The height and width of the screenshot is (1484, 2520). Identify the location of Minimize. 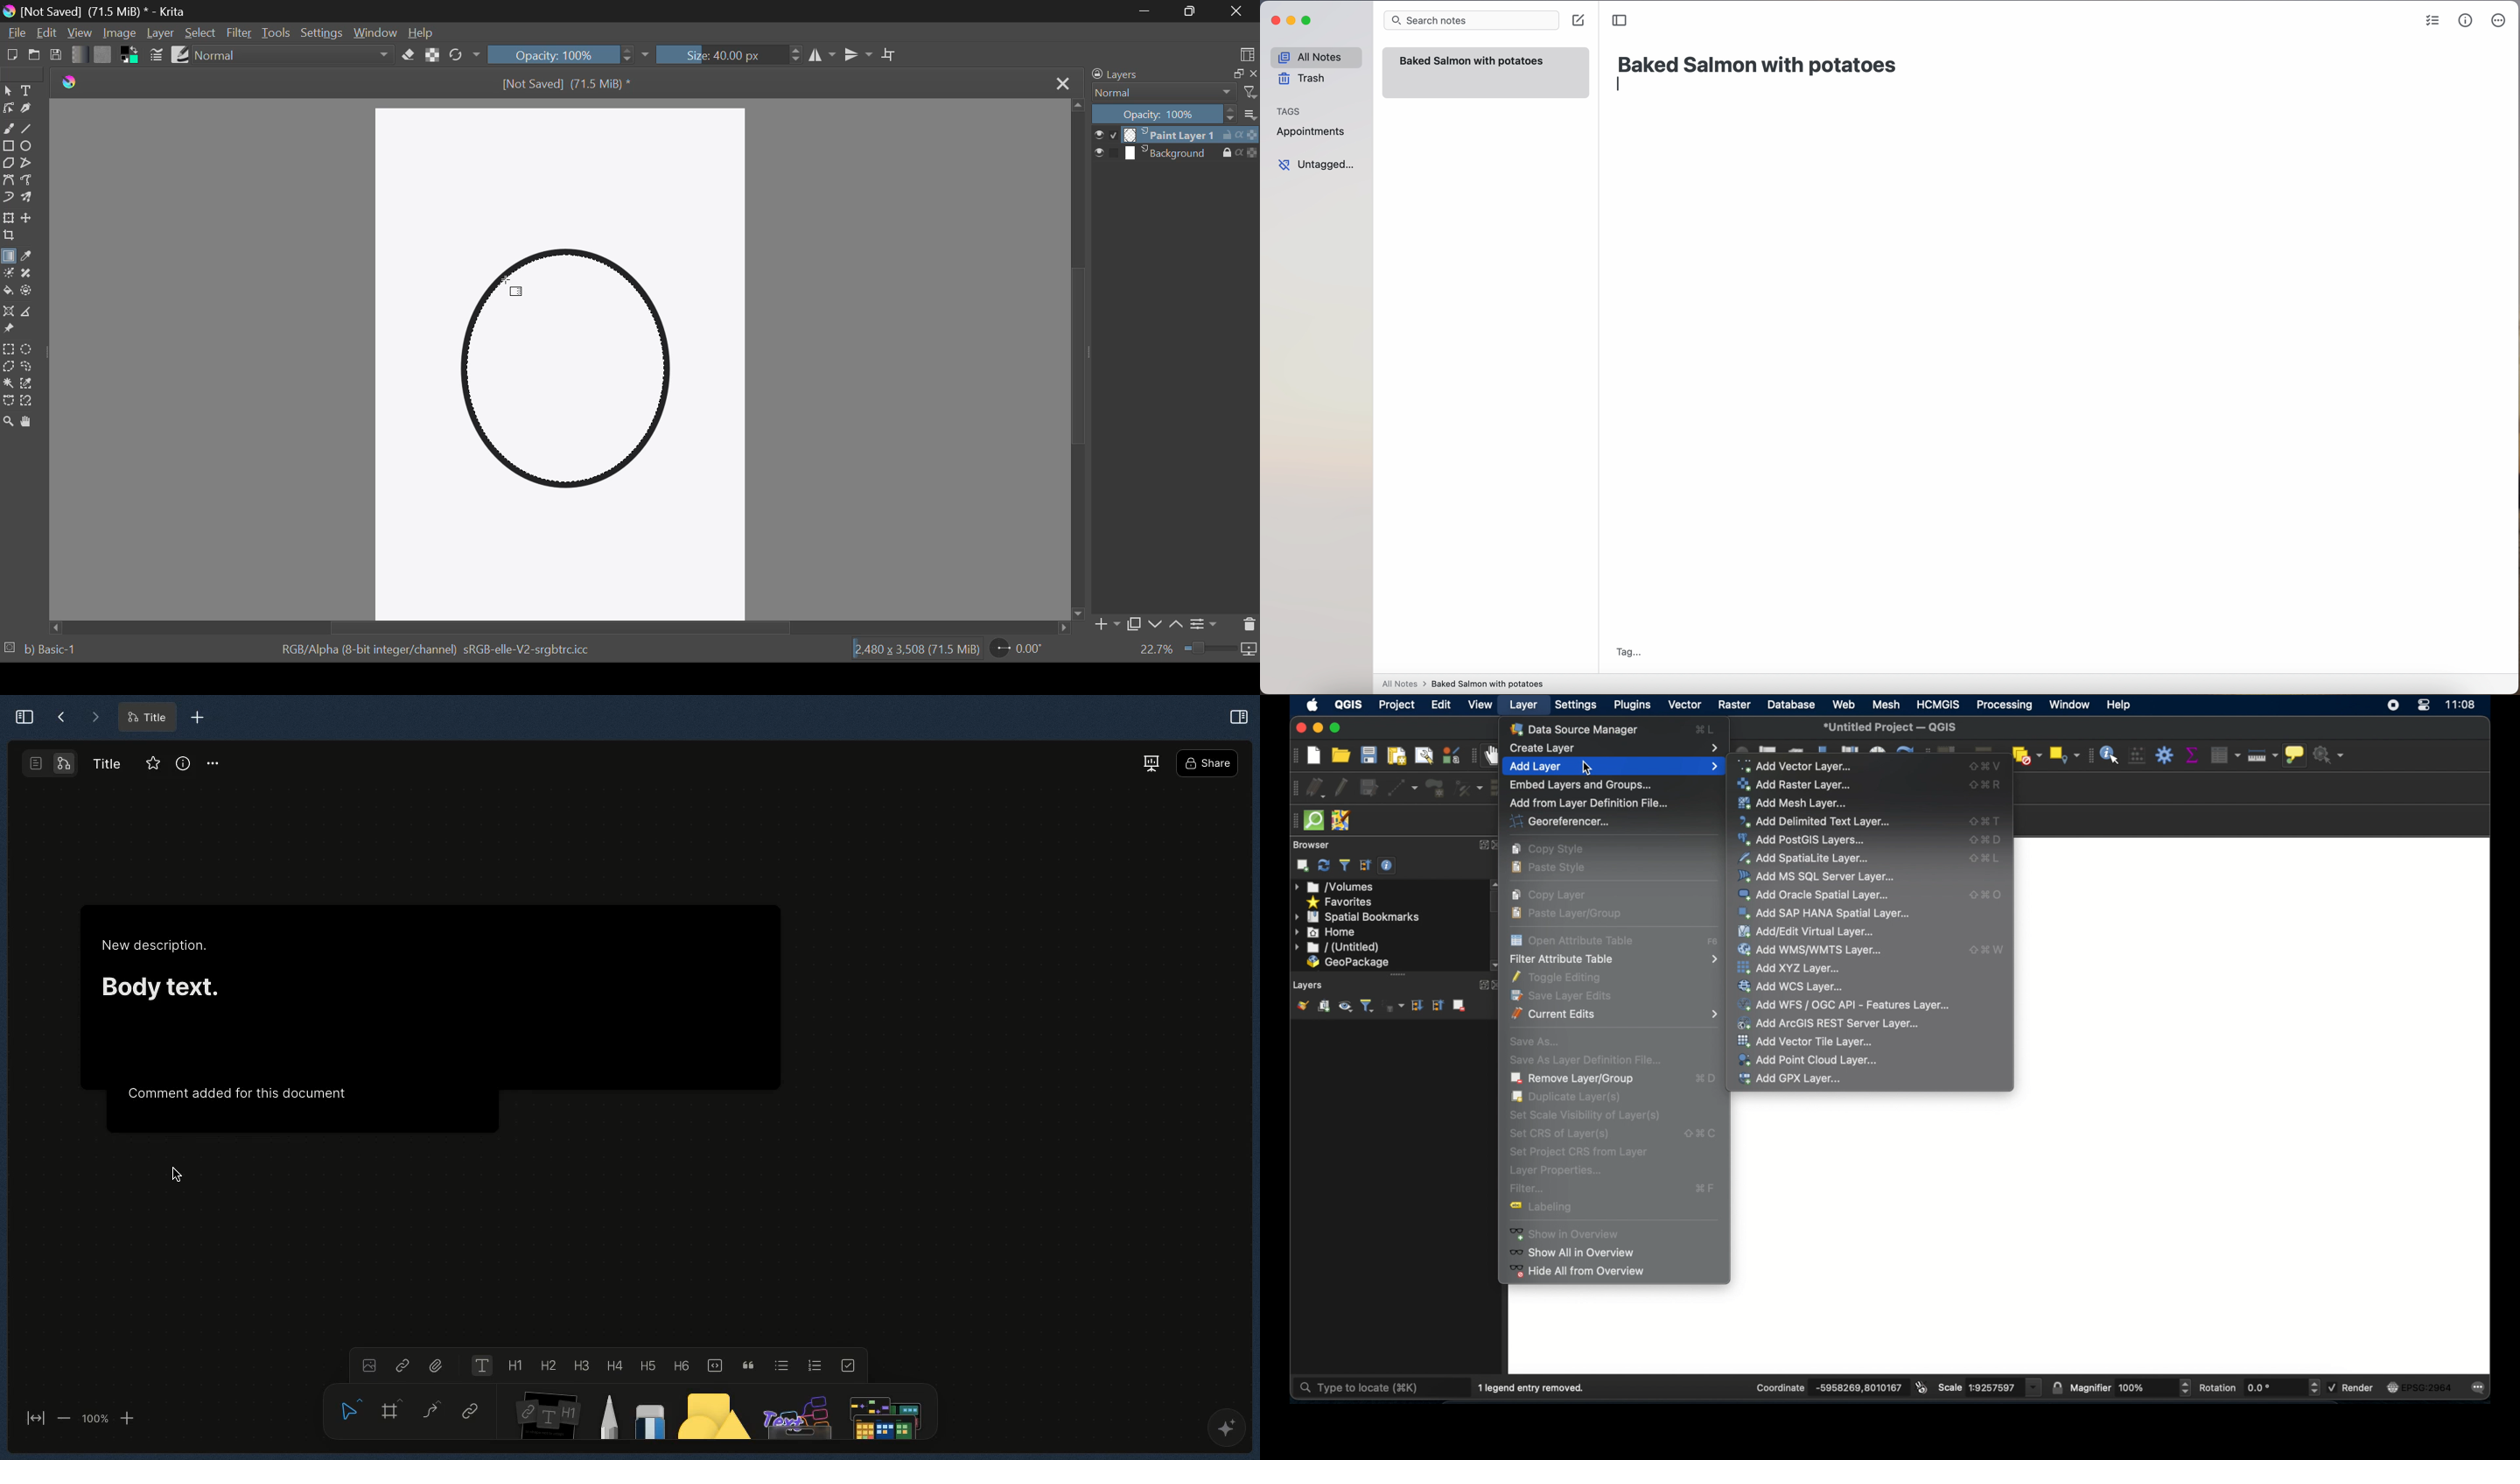
(1192, 12).